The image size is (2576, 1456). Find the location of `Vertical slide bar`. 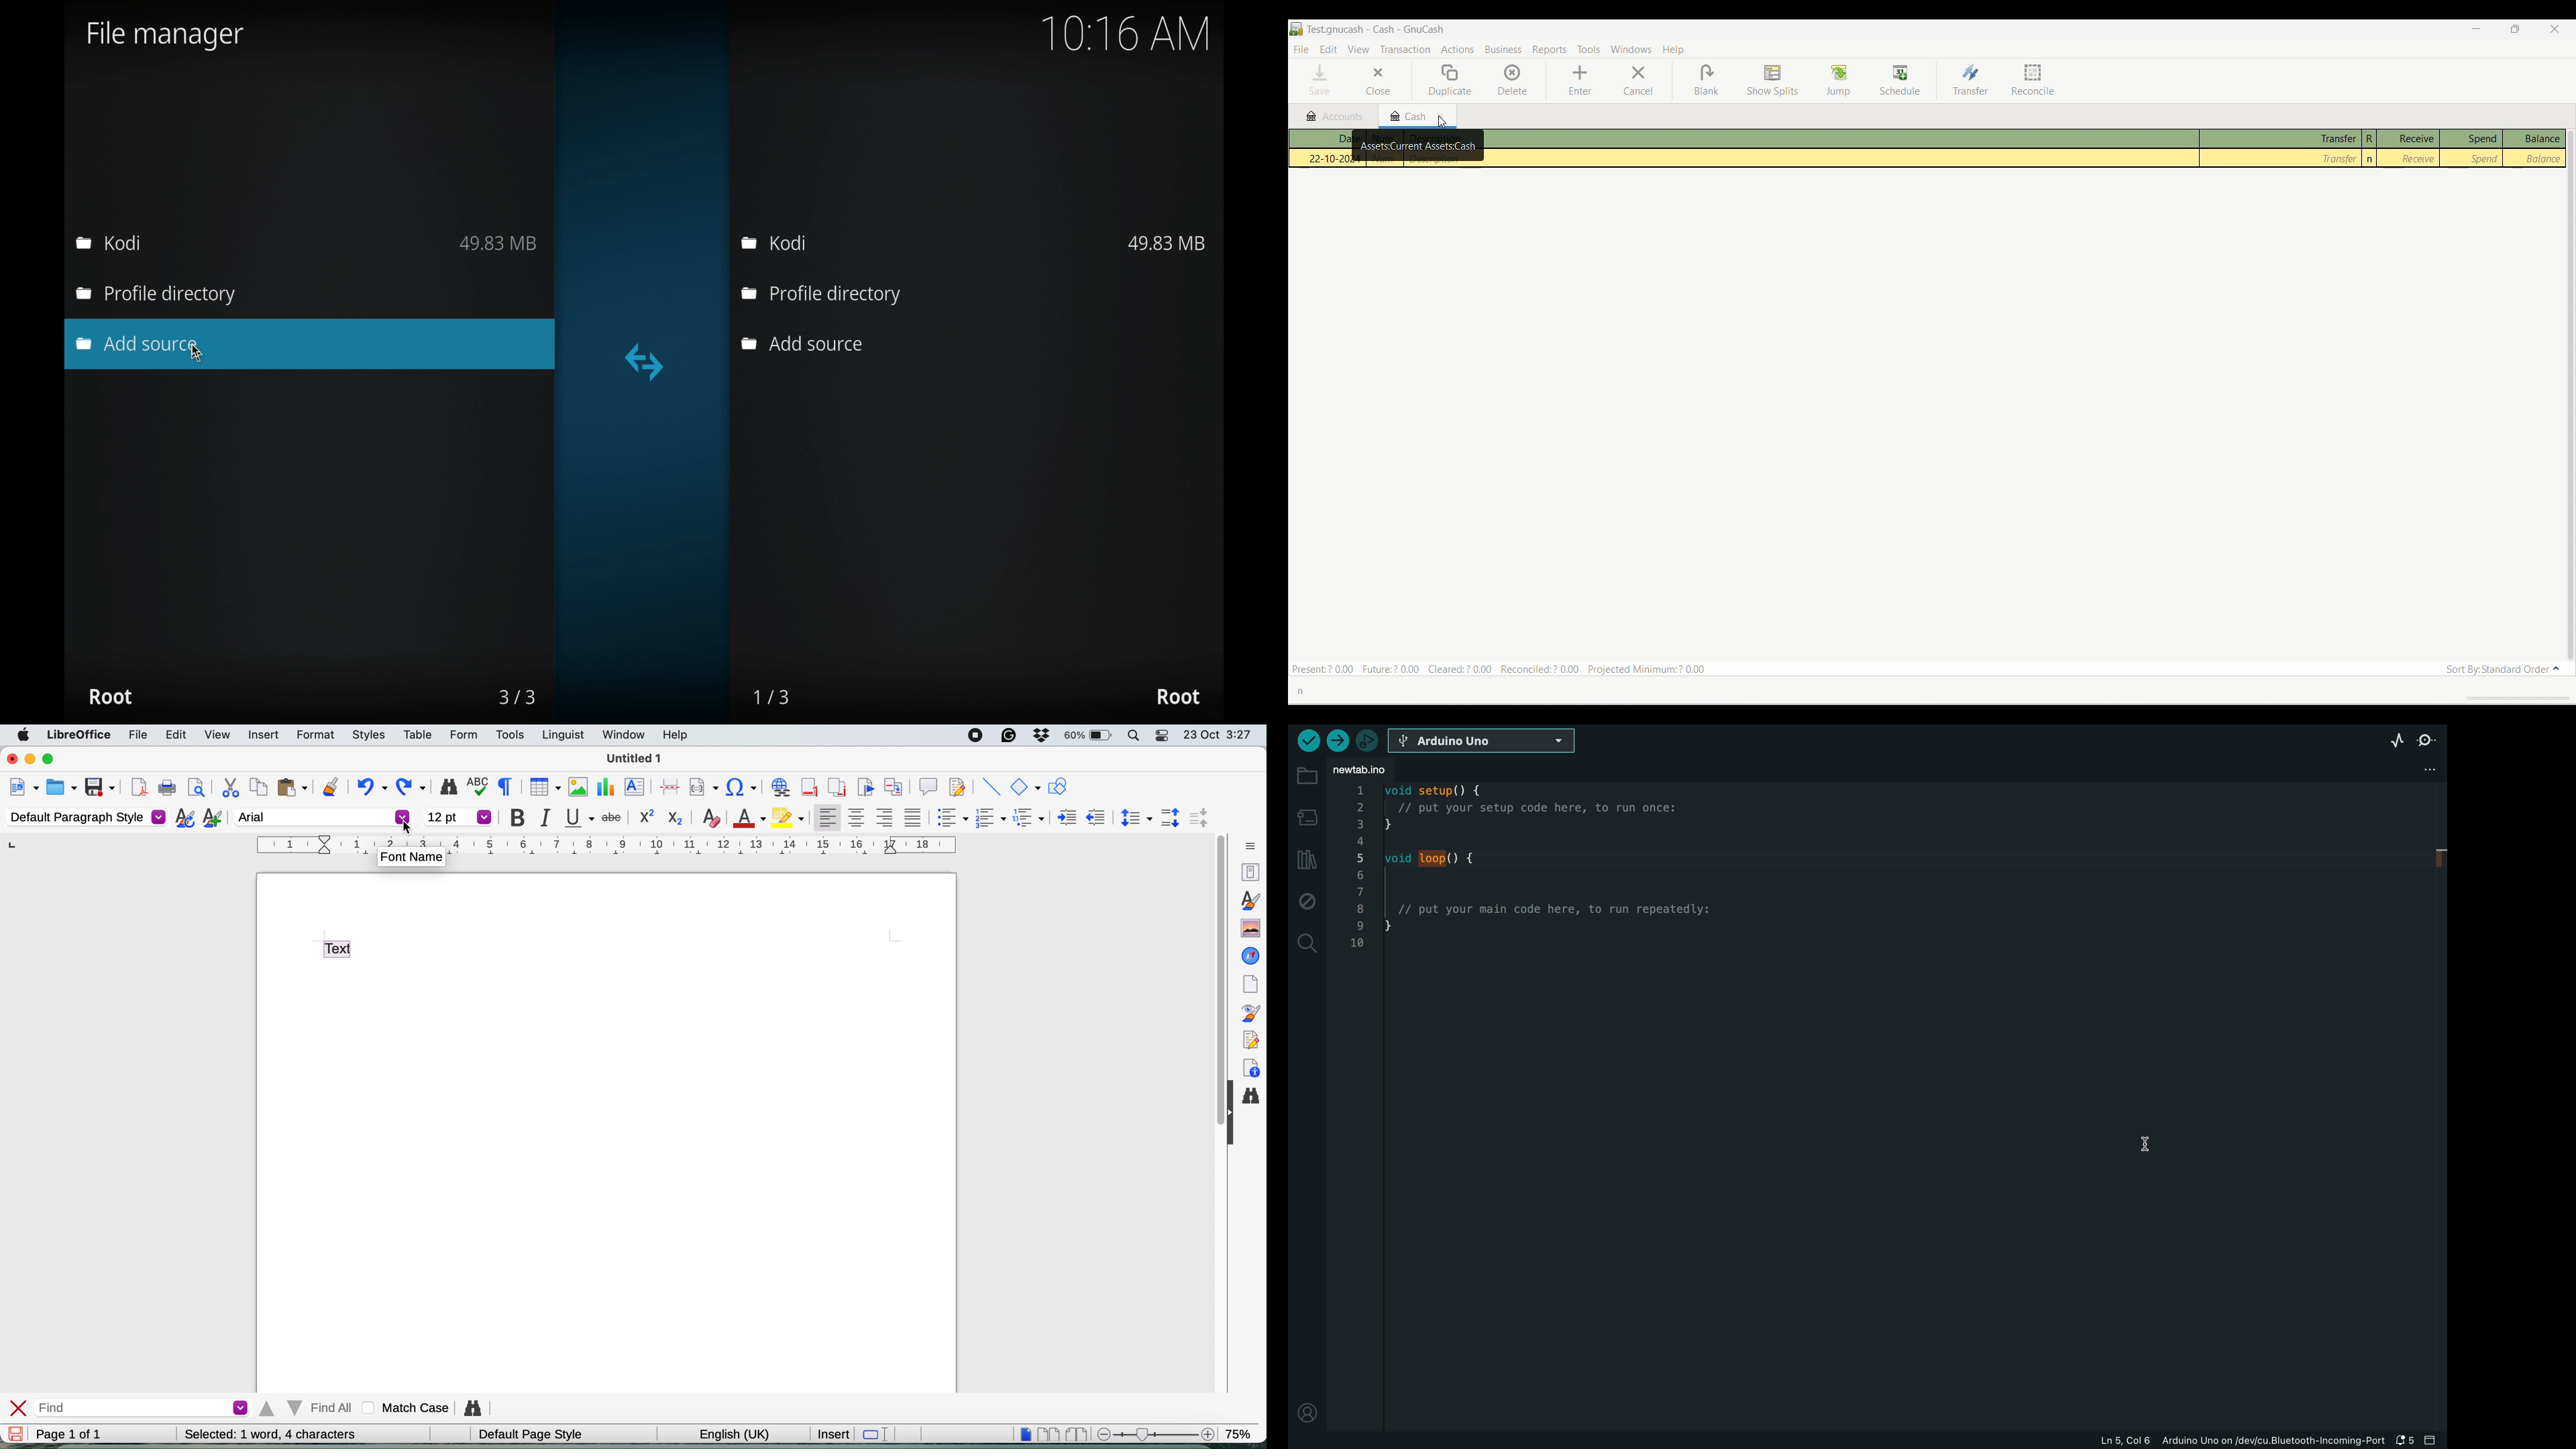

Vertical slide bar is located at coordinates (2574, 395).